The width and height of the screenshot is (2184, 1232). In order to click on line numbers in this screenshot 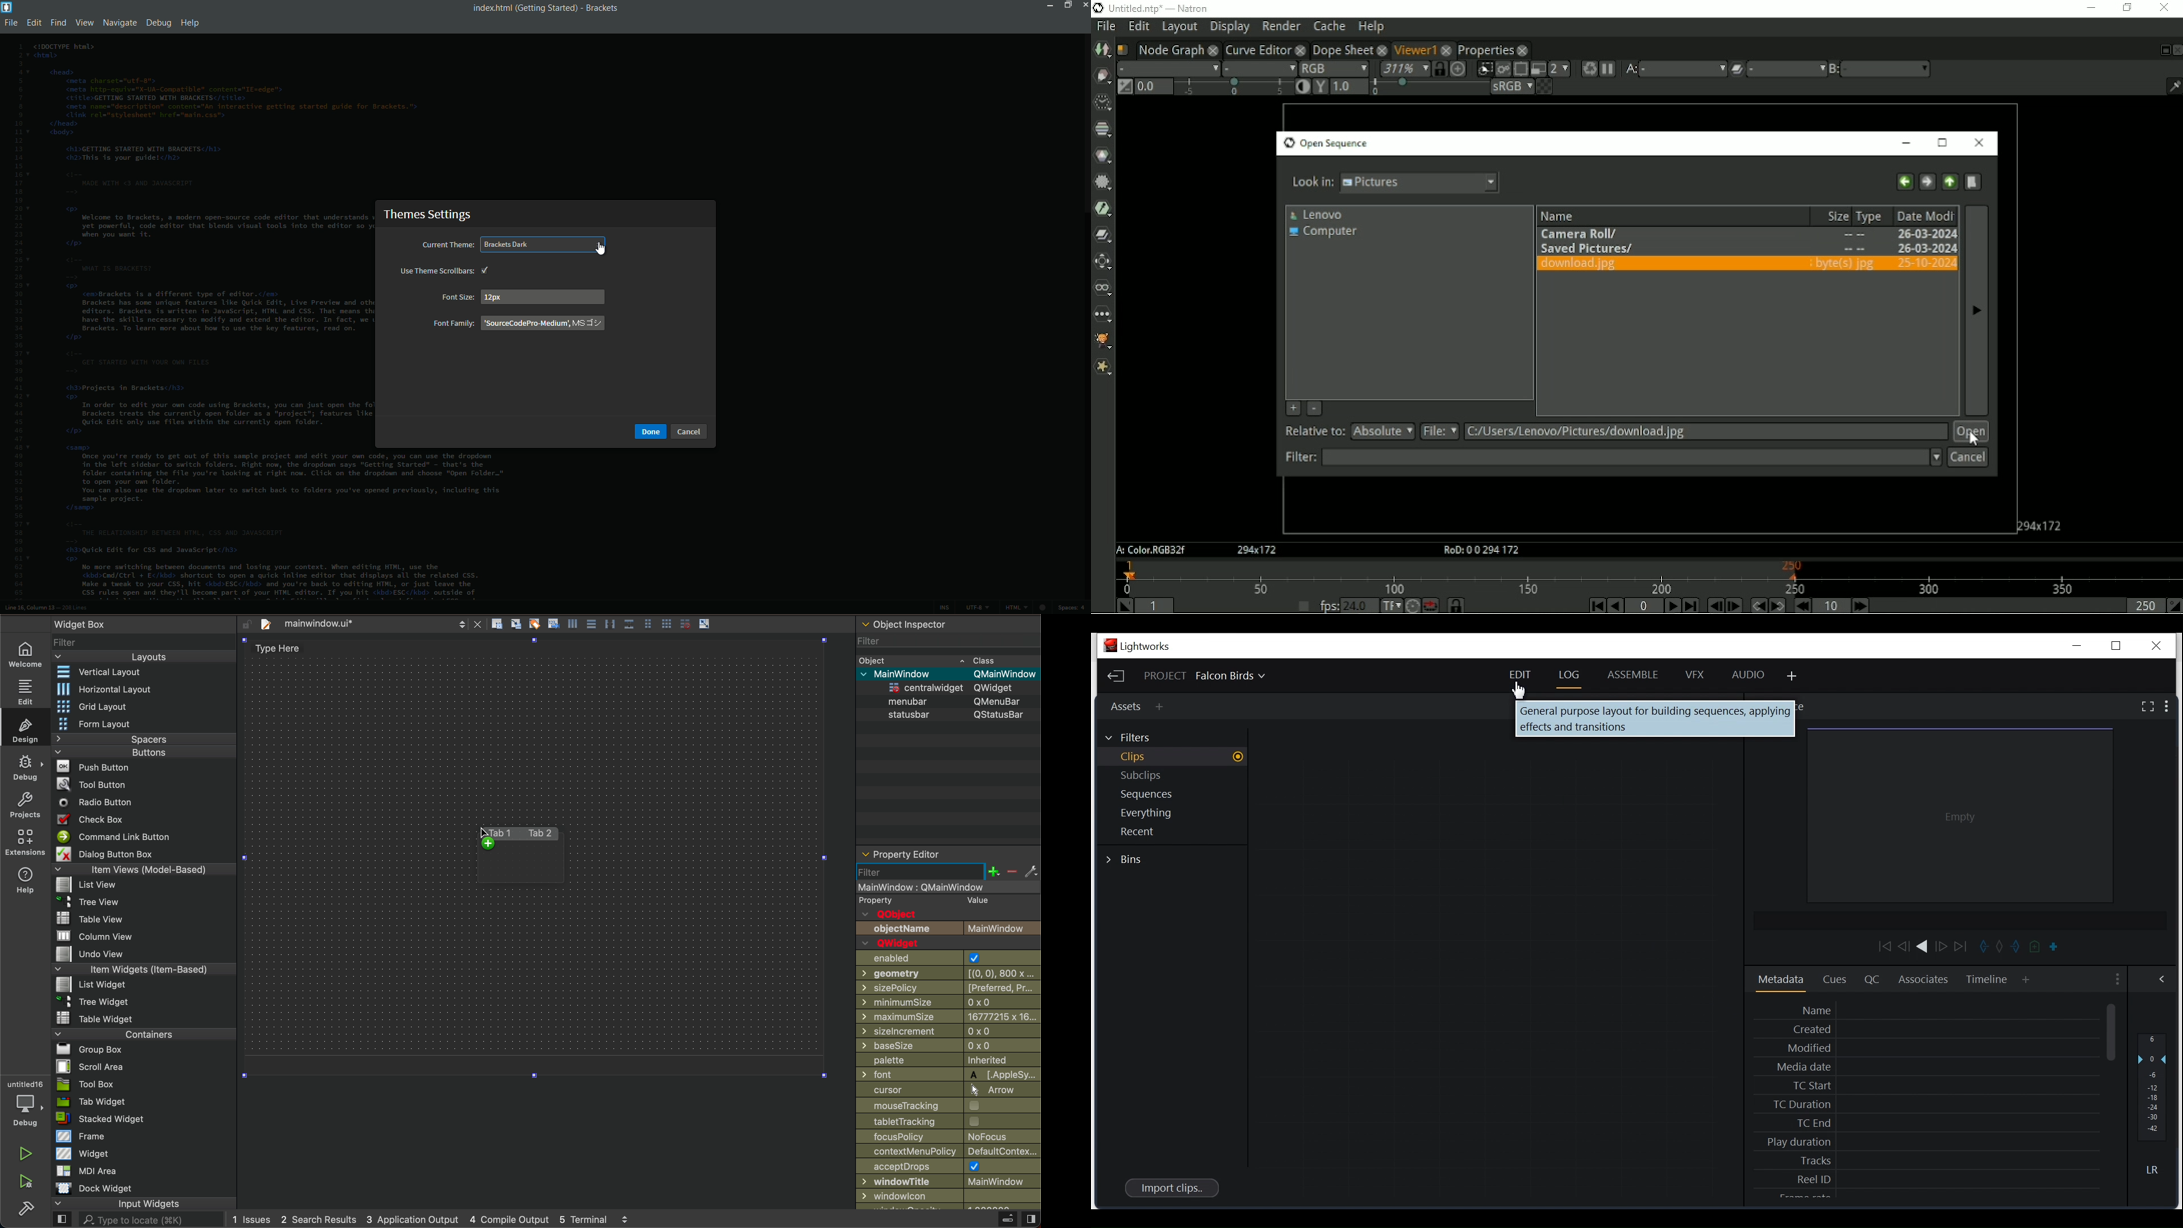, I will do `click(16, 321)`.